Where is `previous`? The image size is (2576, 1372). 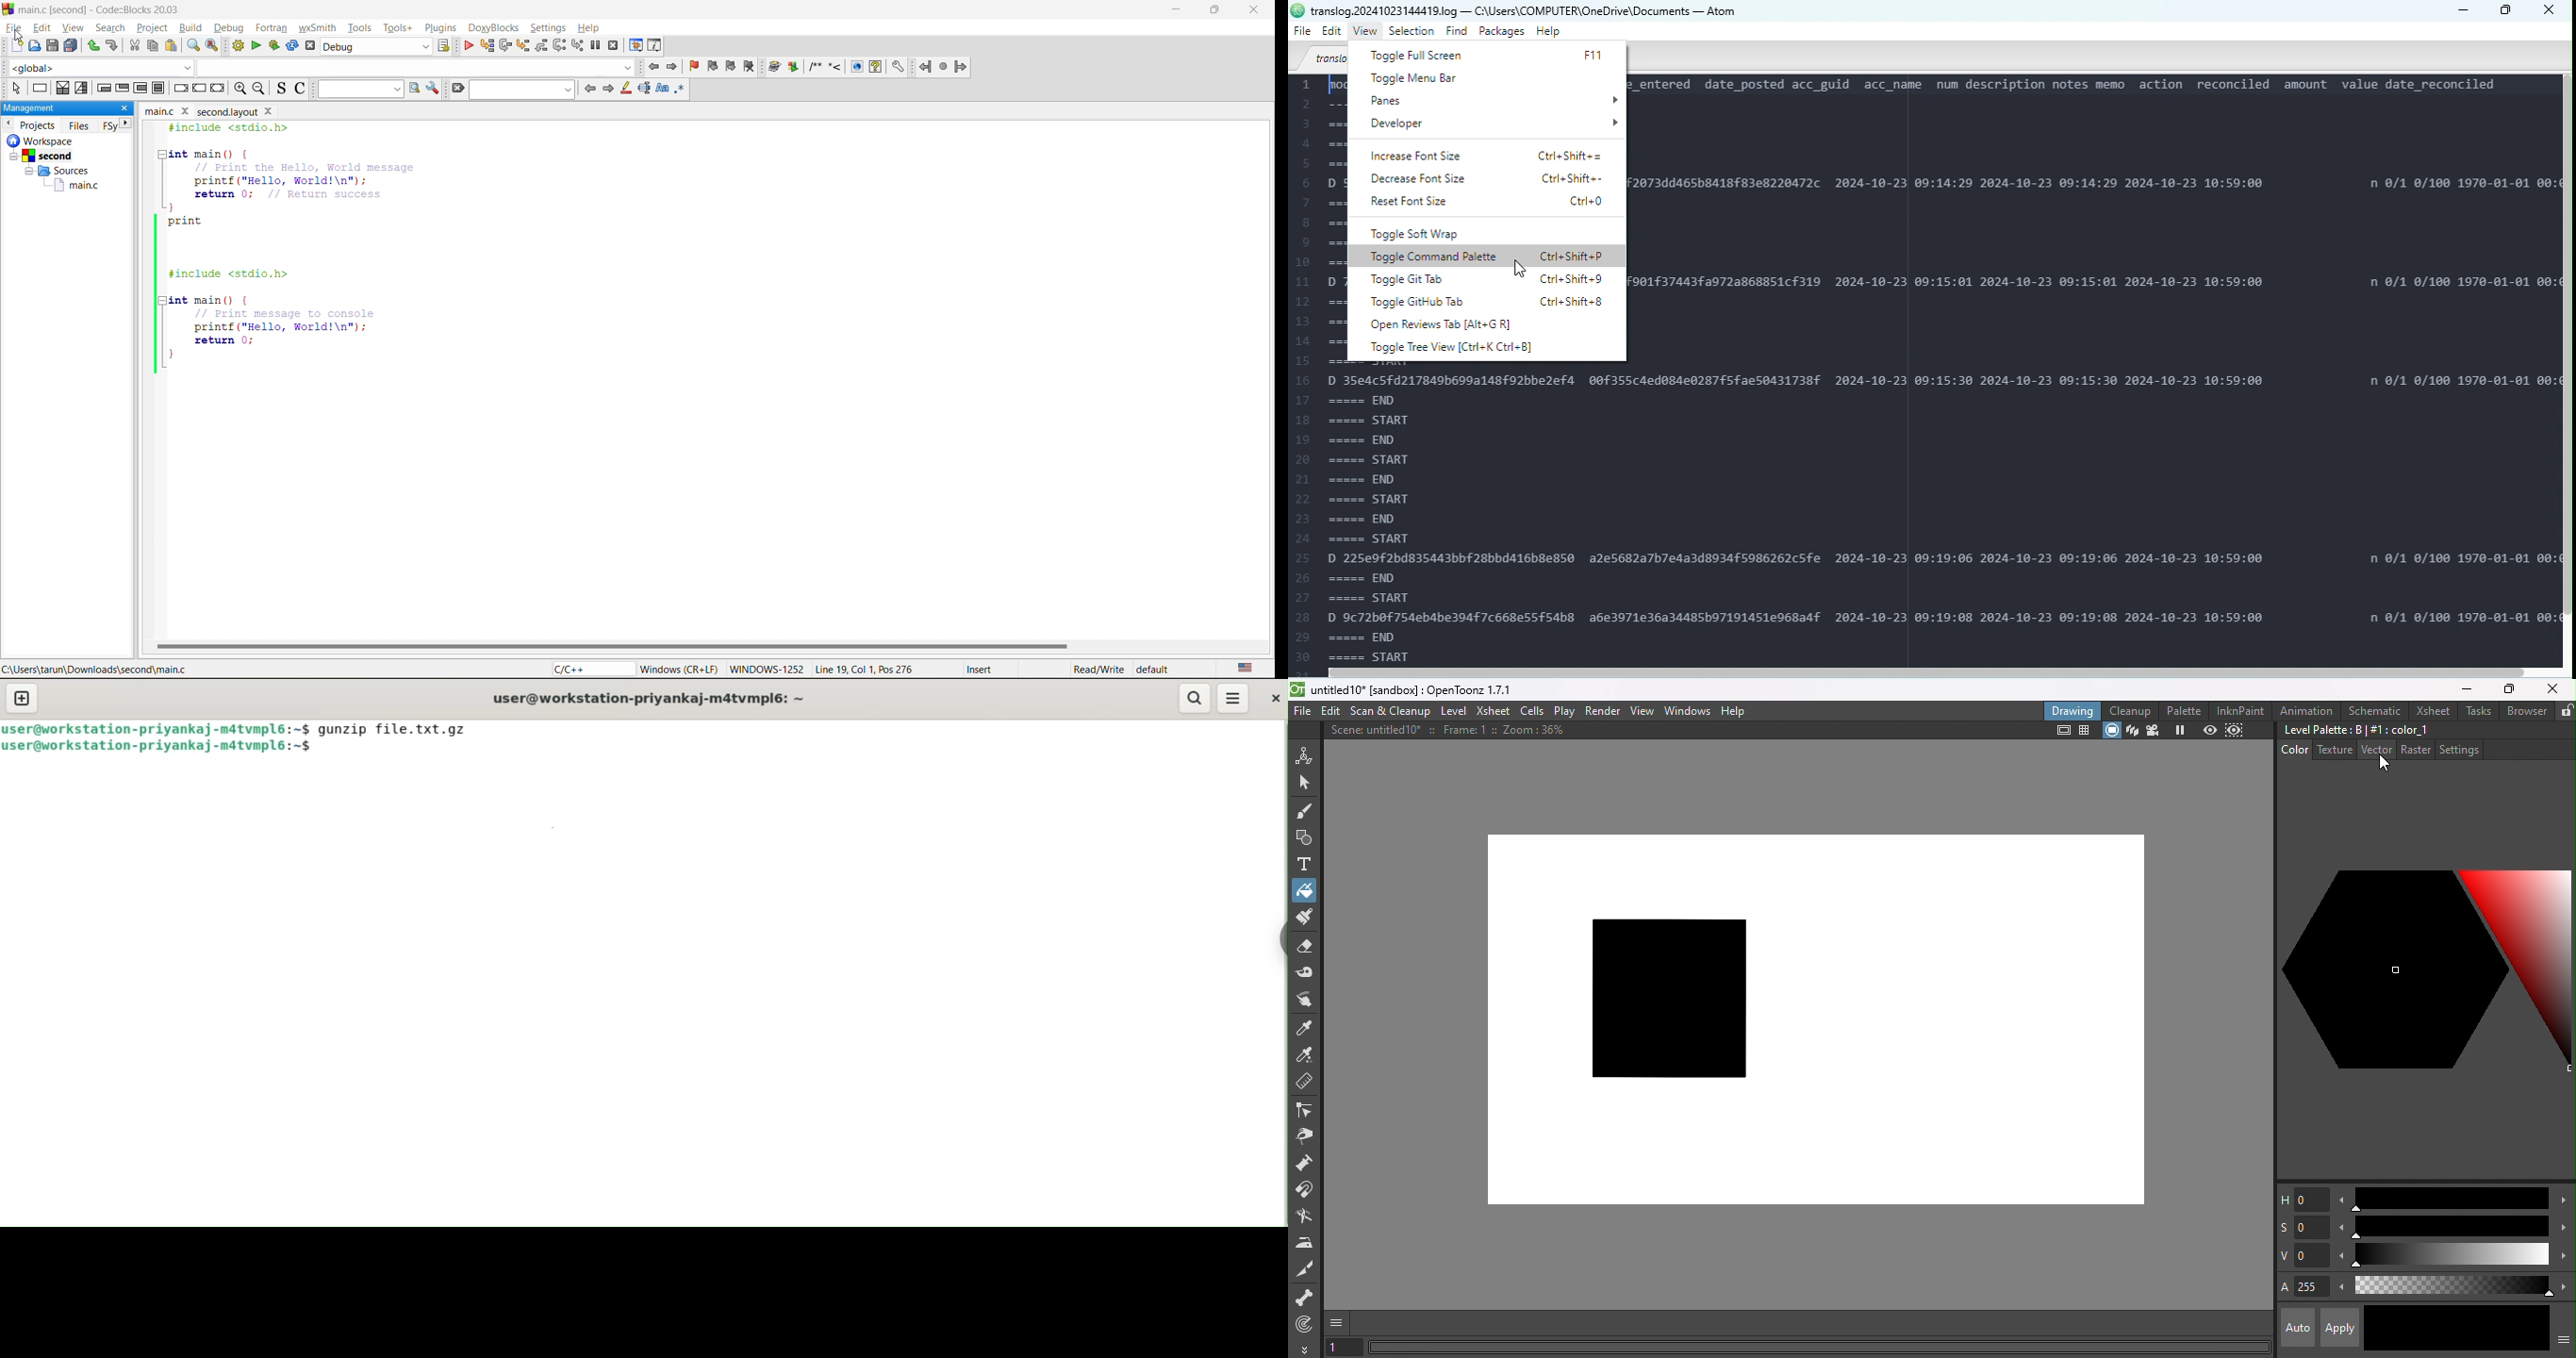
previous is located at coordinates (590, 89).